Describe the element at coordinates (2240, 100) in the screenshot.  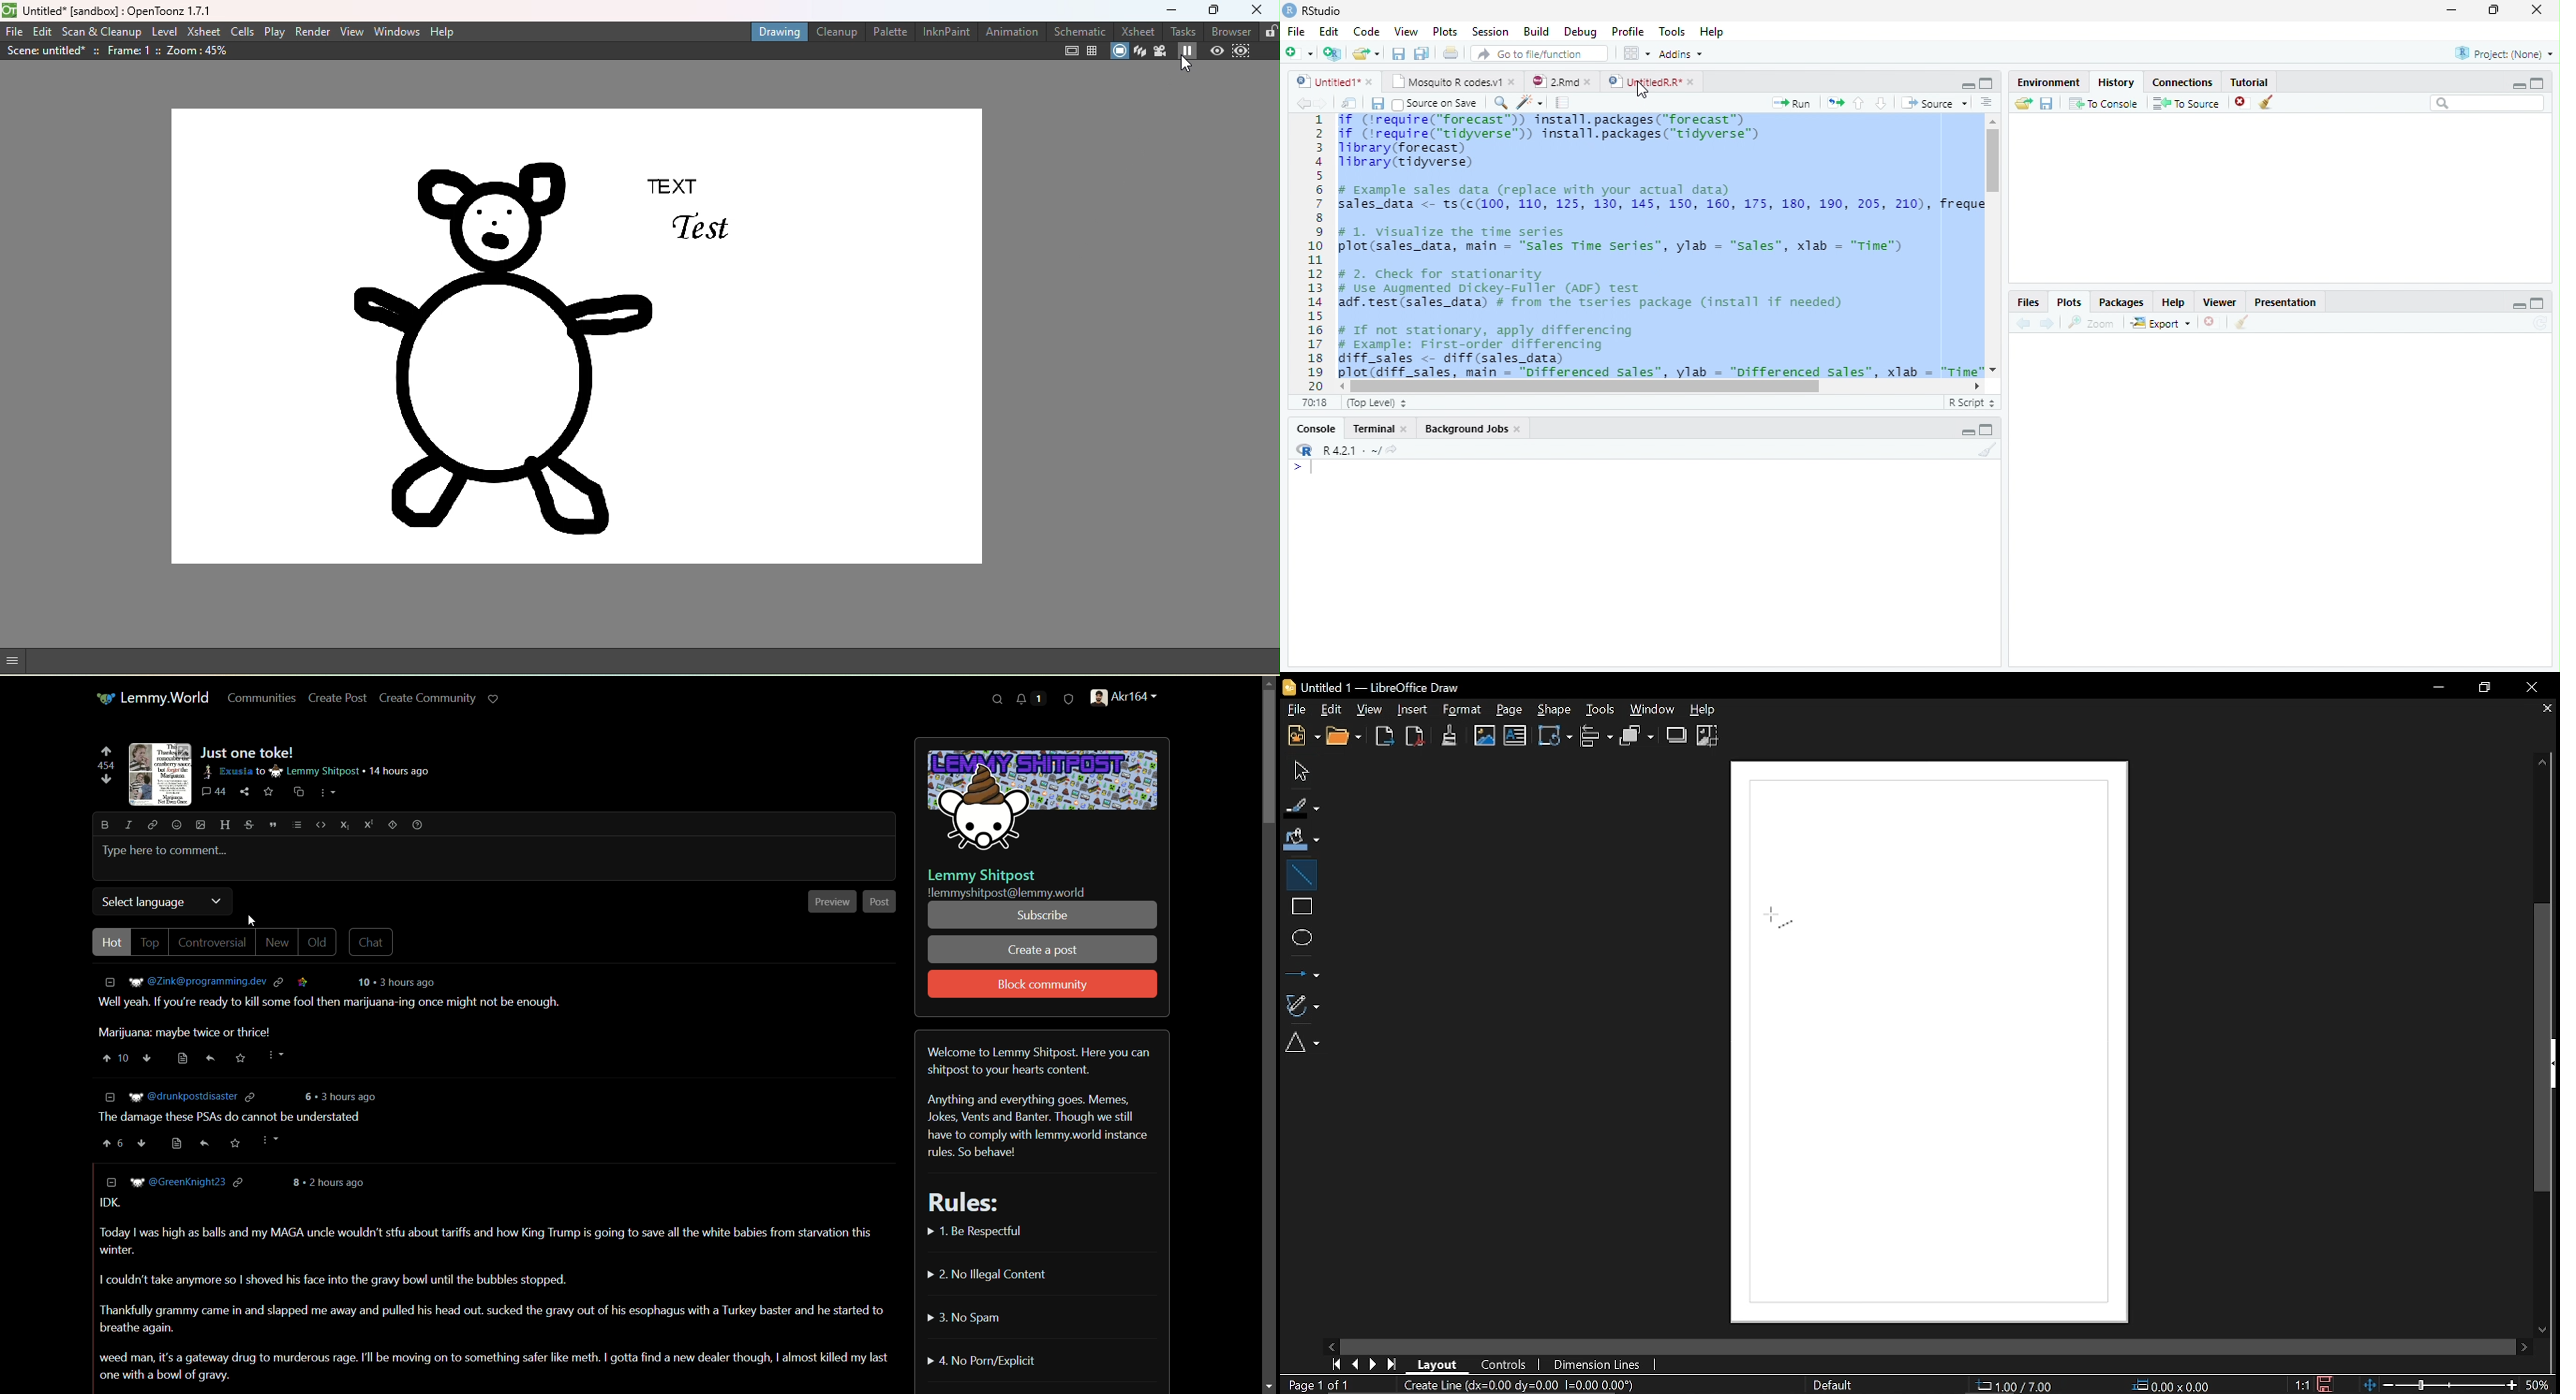
I see `Delete` at that location.